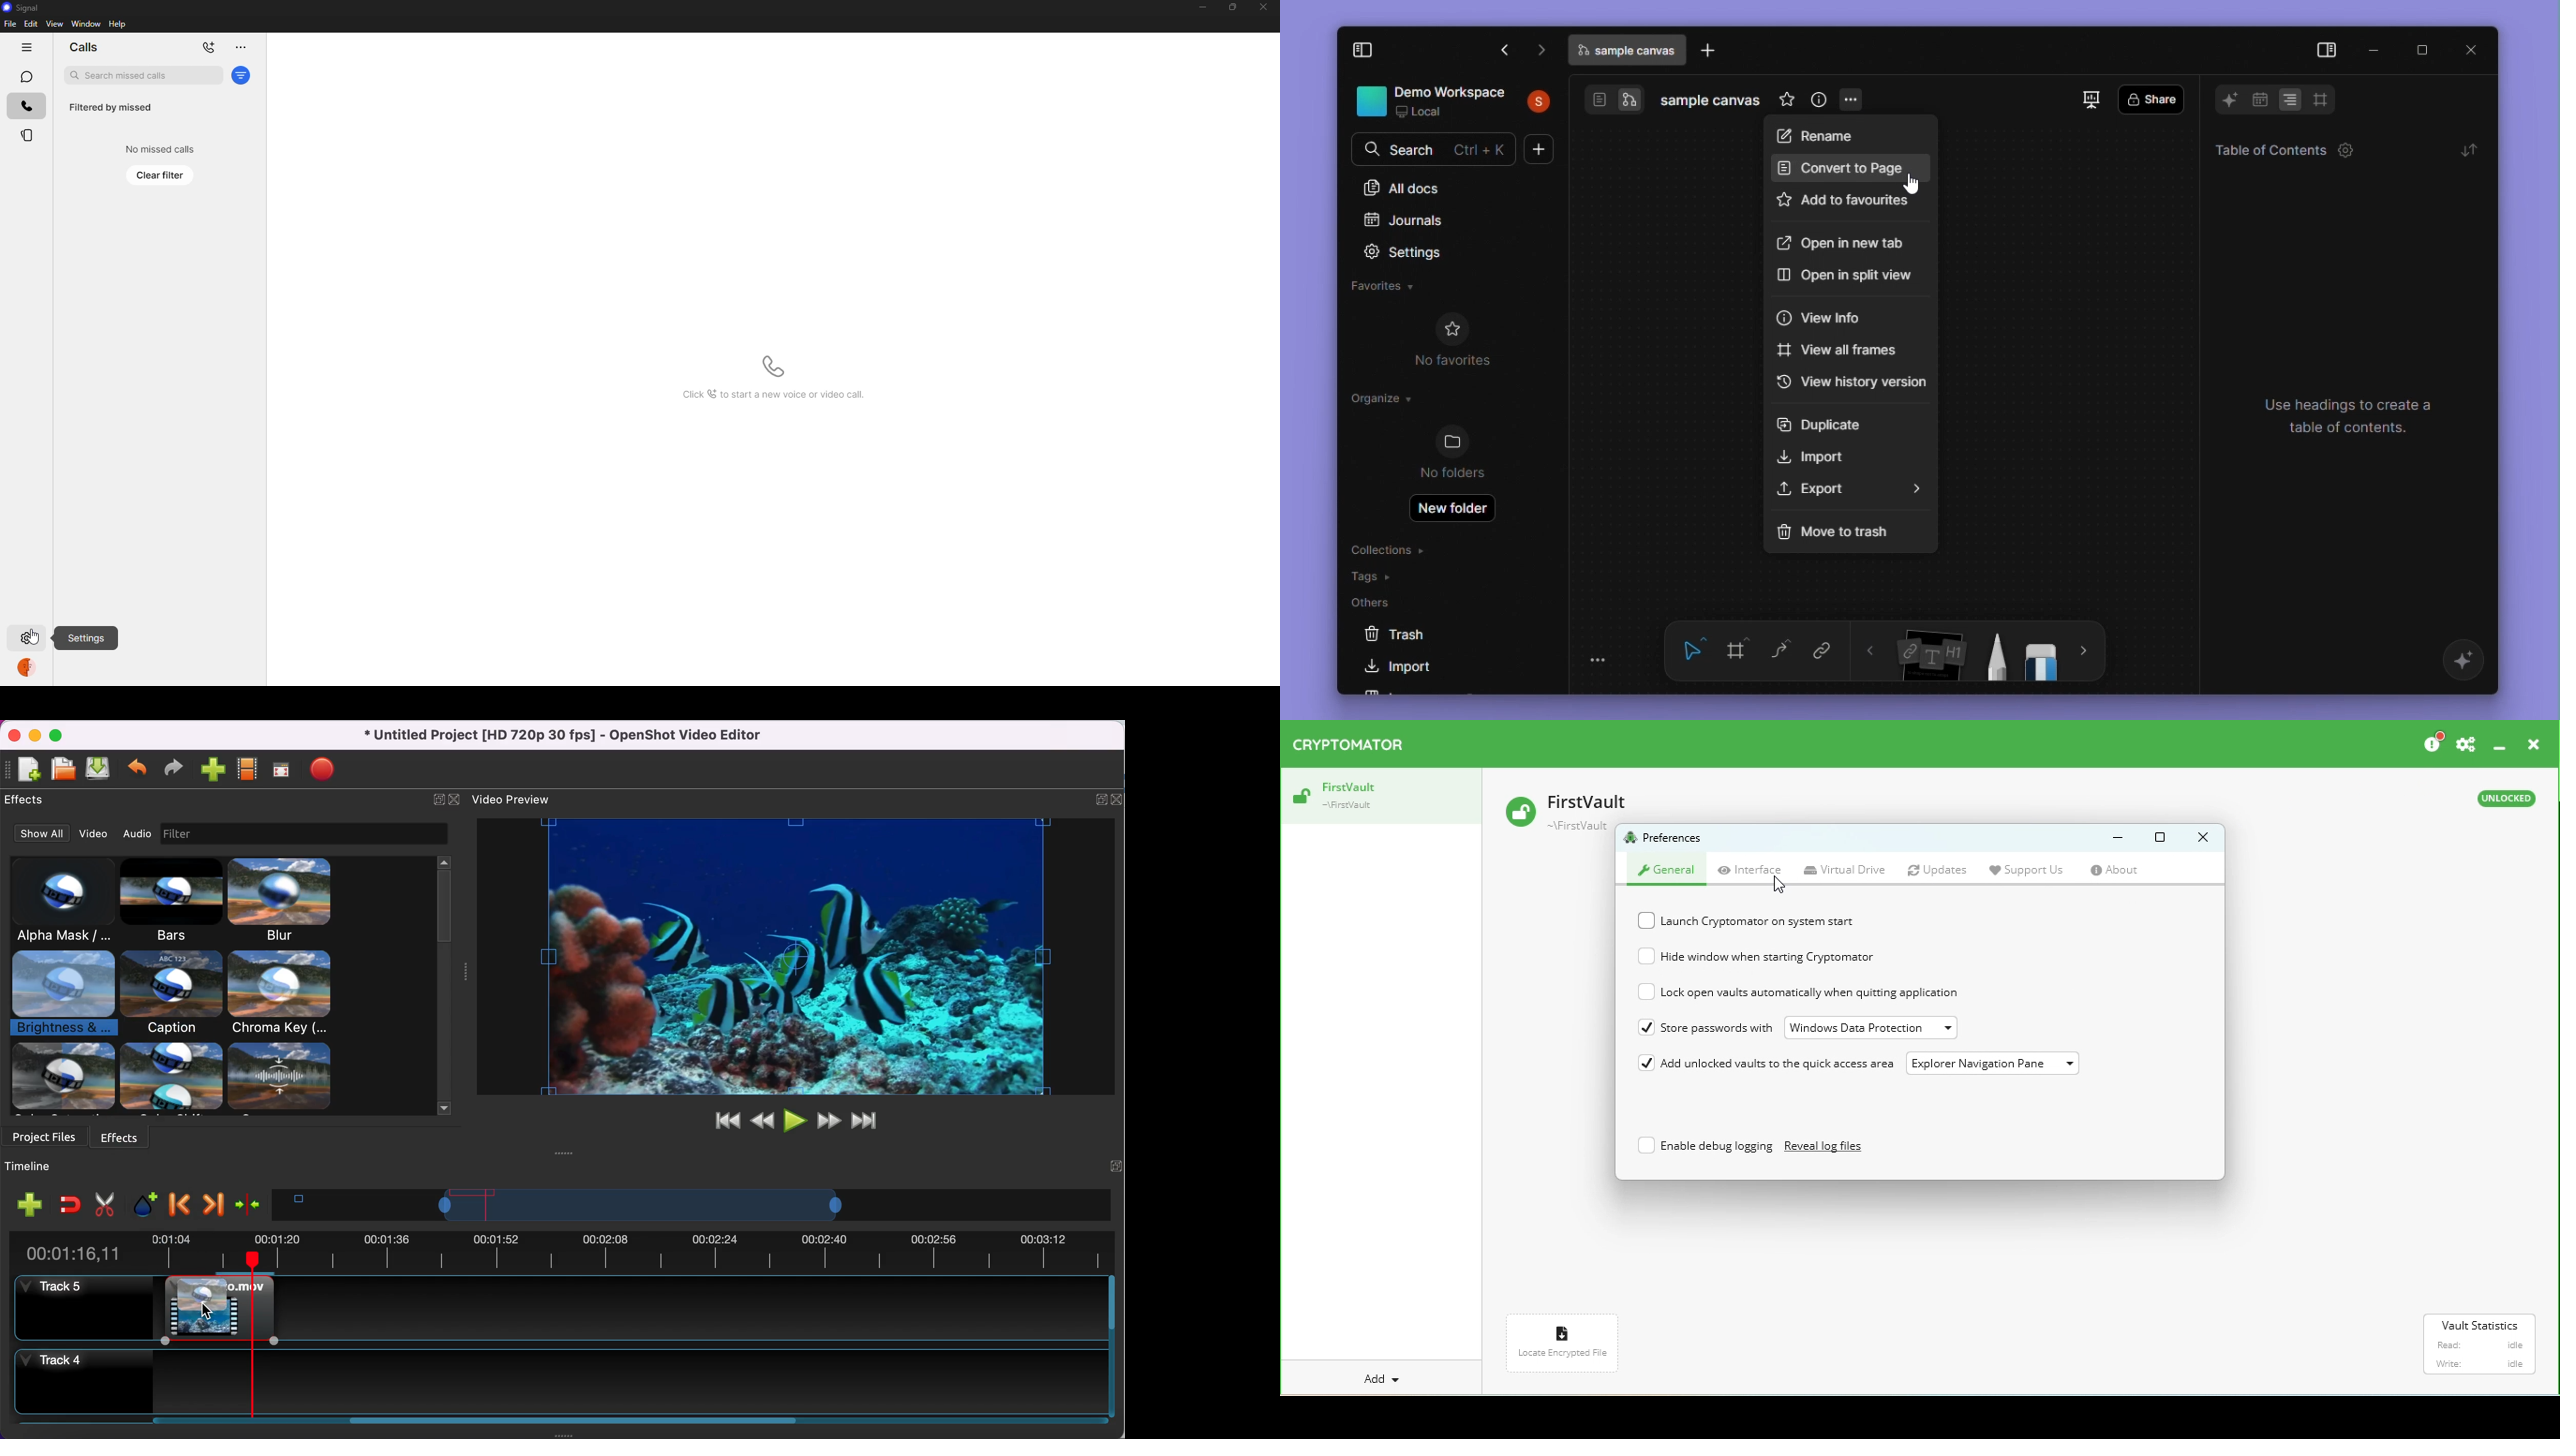 The height and width of the screenshot is (1456, 2576). What do you see at coordinates (70, 1204) in the screenshot?
I see `enable snapping` at bounding box center [70, 1204].